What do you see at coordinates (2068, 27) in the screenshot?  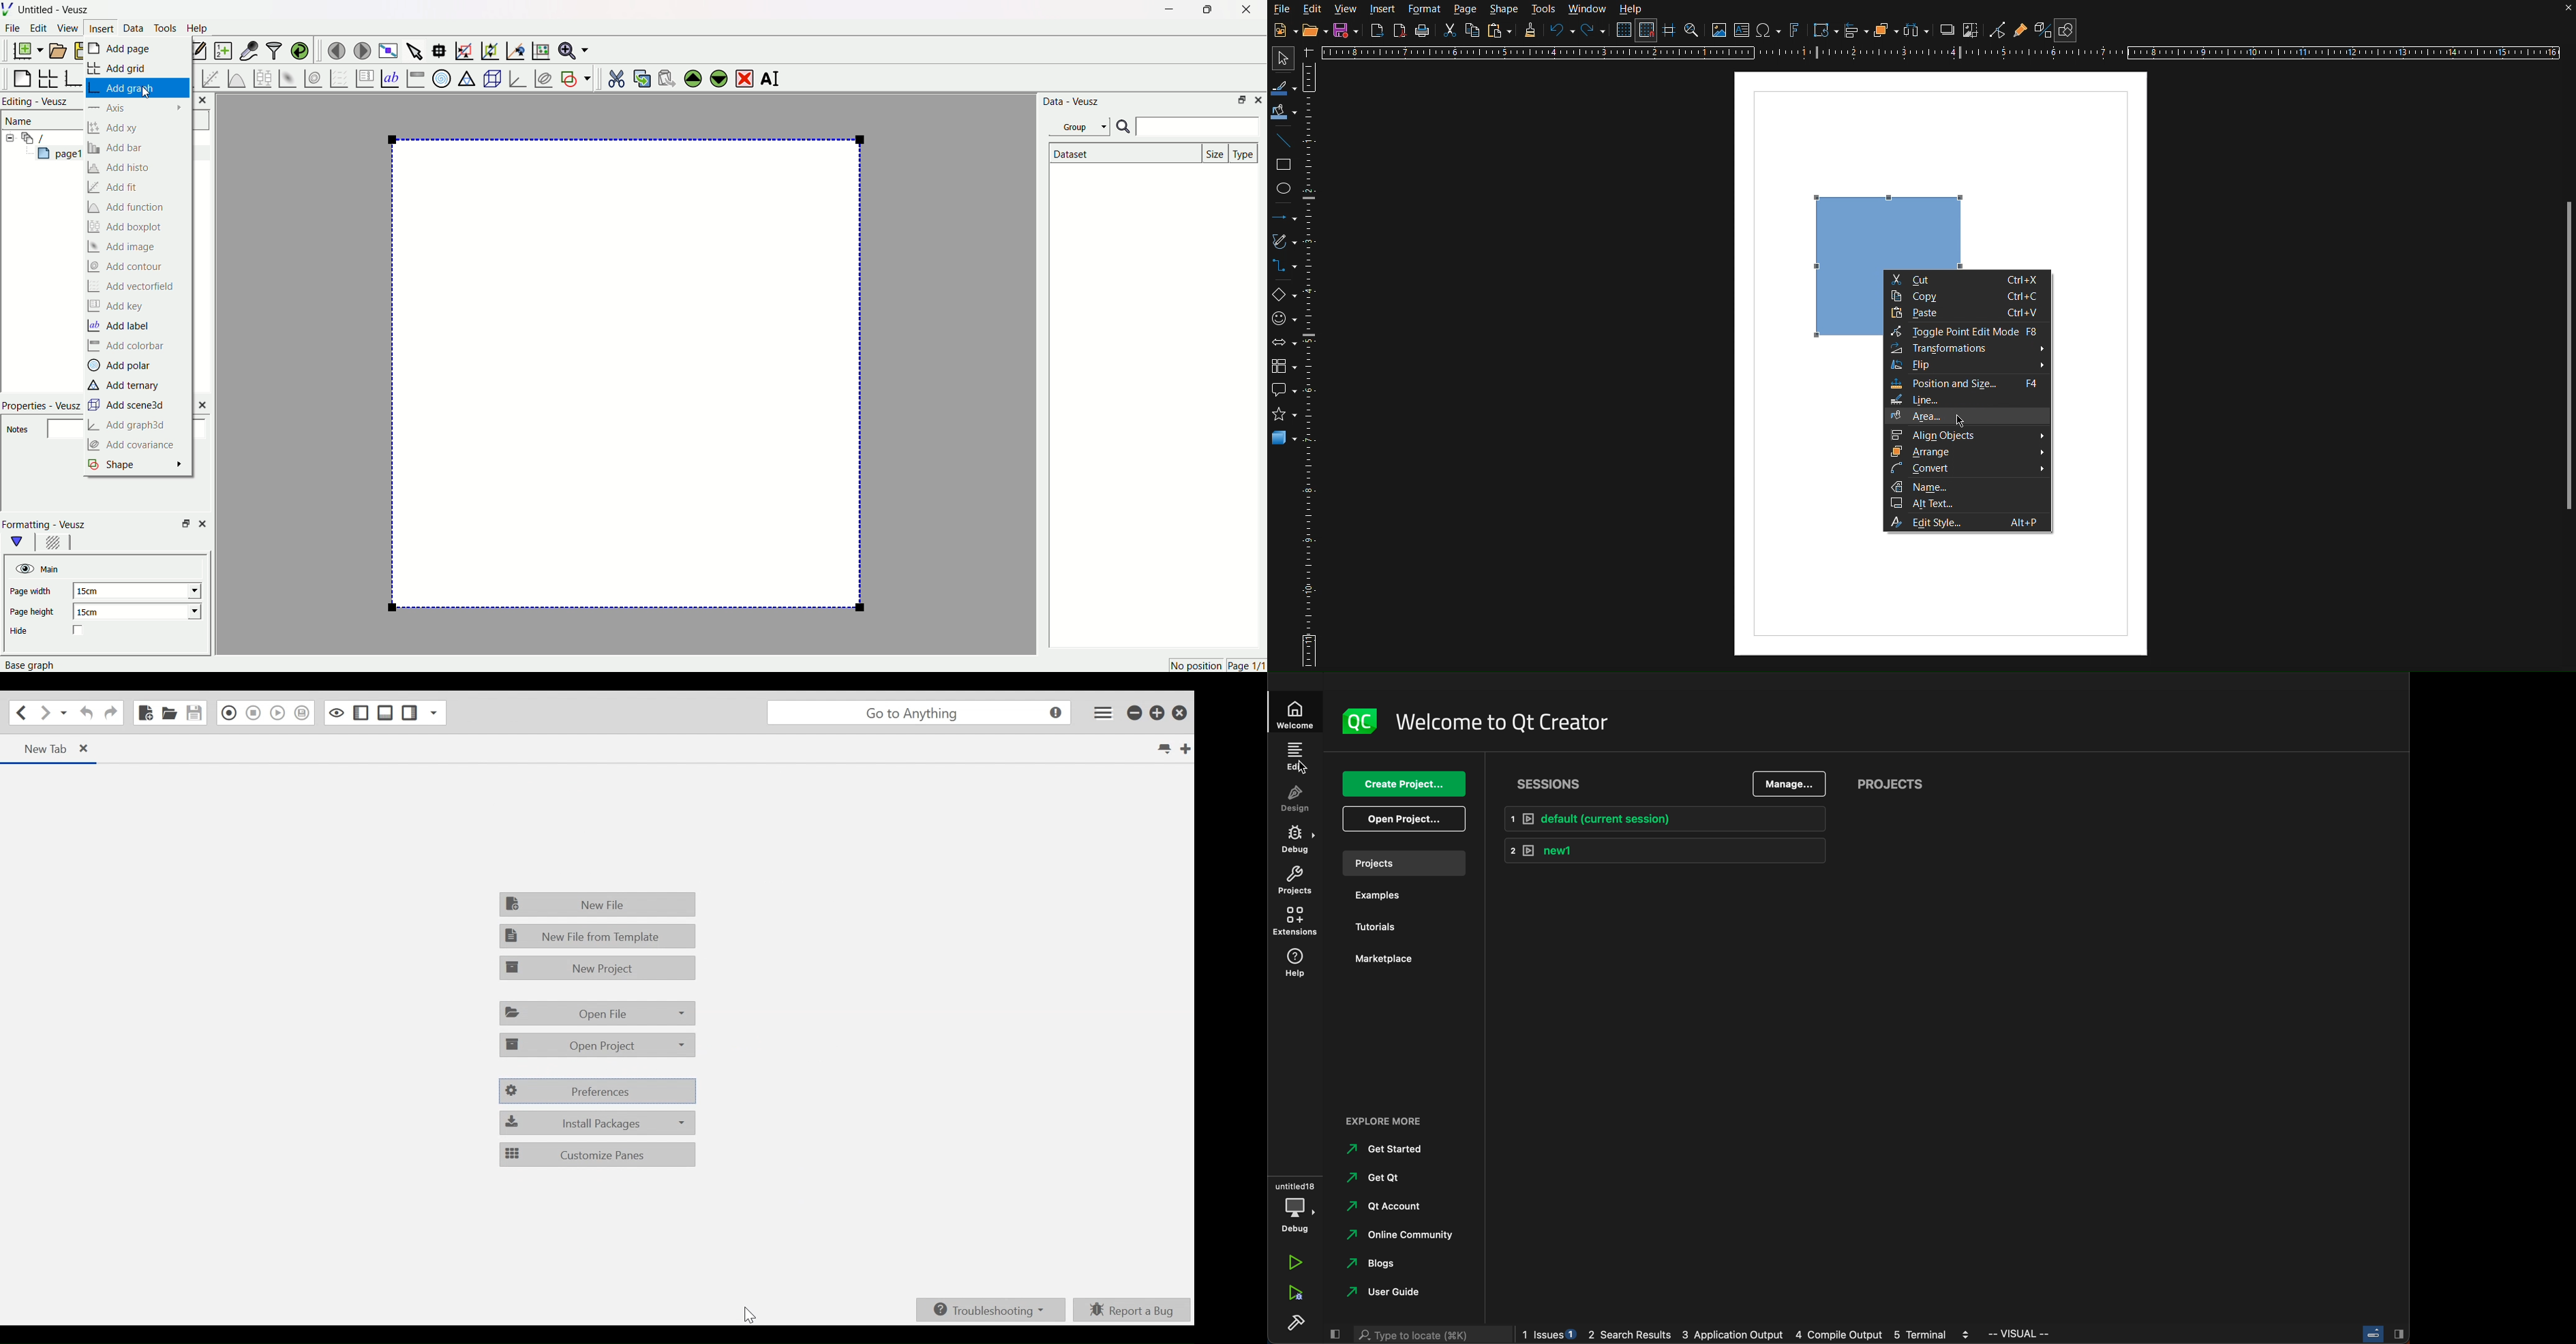 I see `Show Draw Functions` at bounding box center [2068, 27].